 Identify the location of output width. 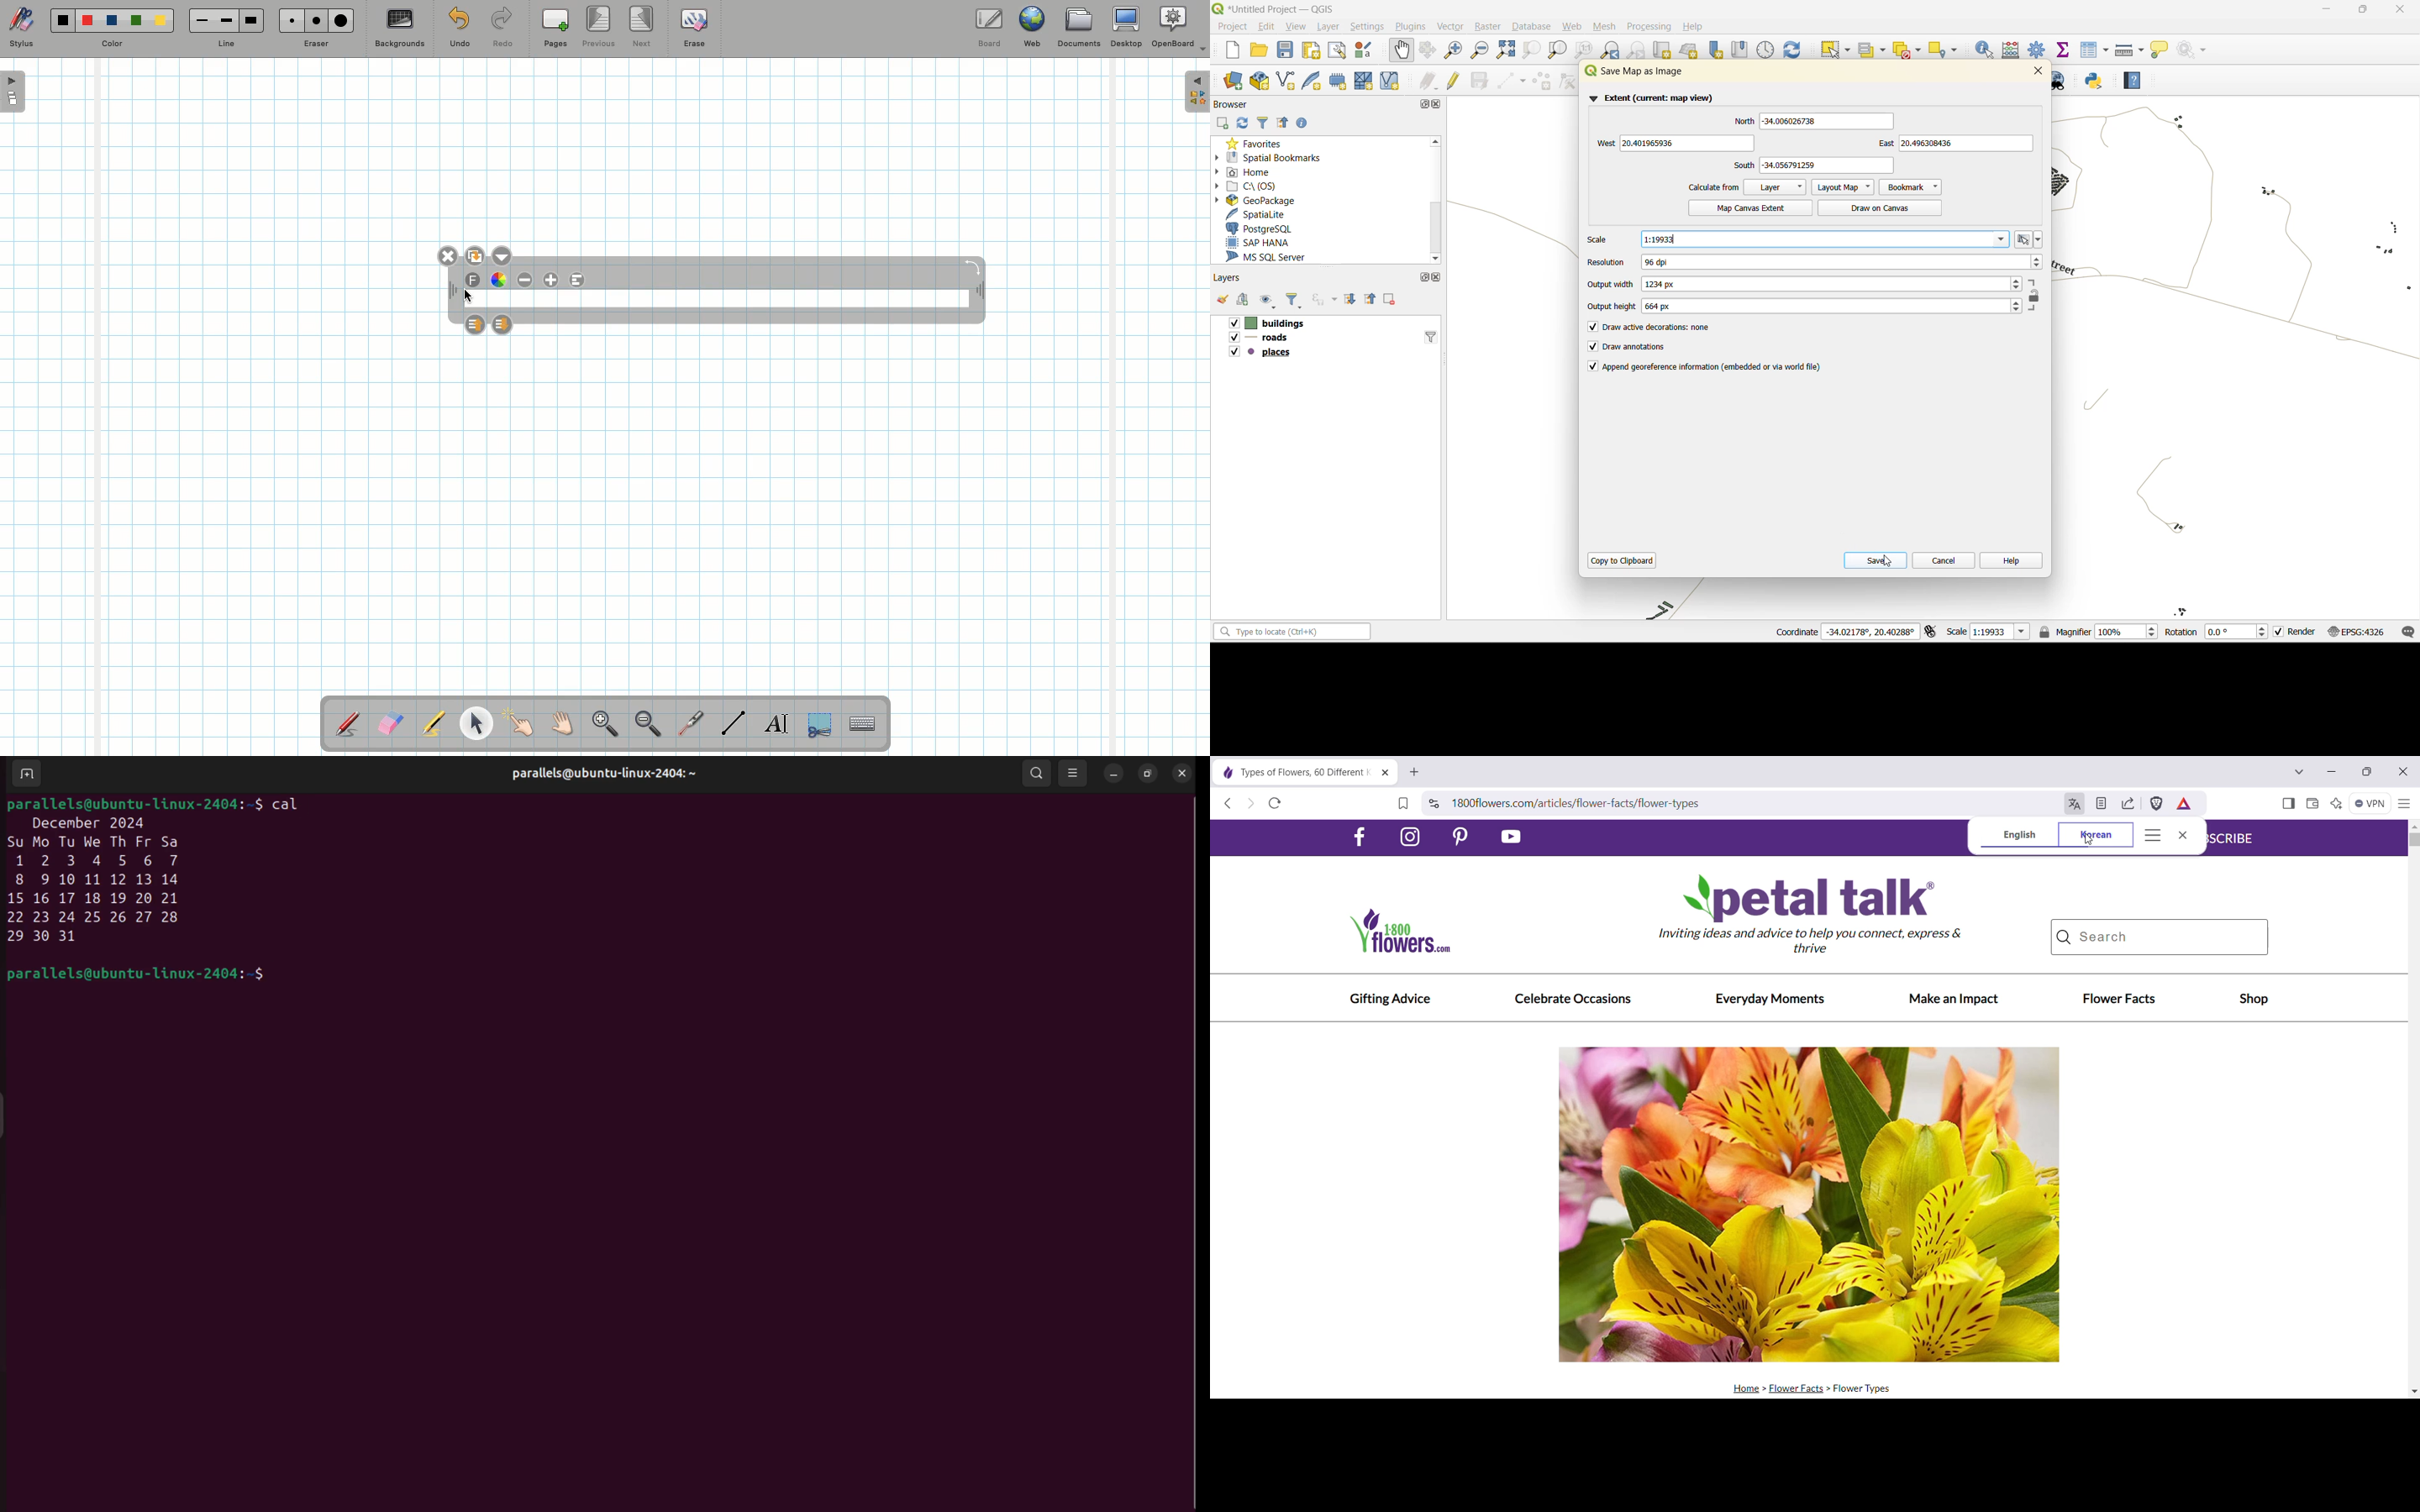
(1807, 284).